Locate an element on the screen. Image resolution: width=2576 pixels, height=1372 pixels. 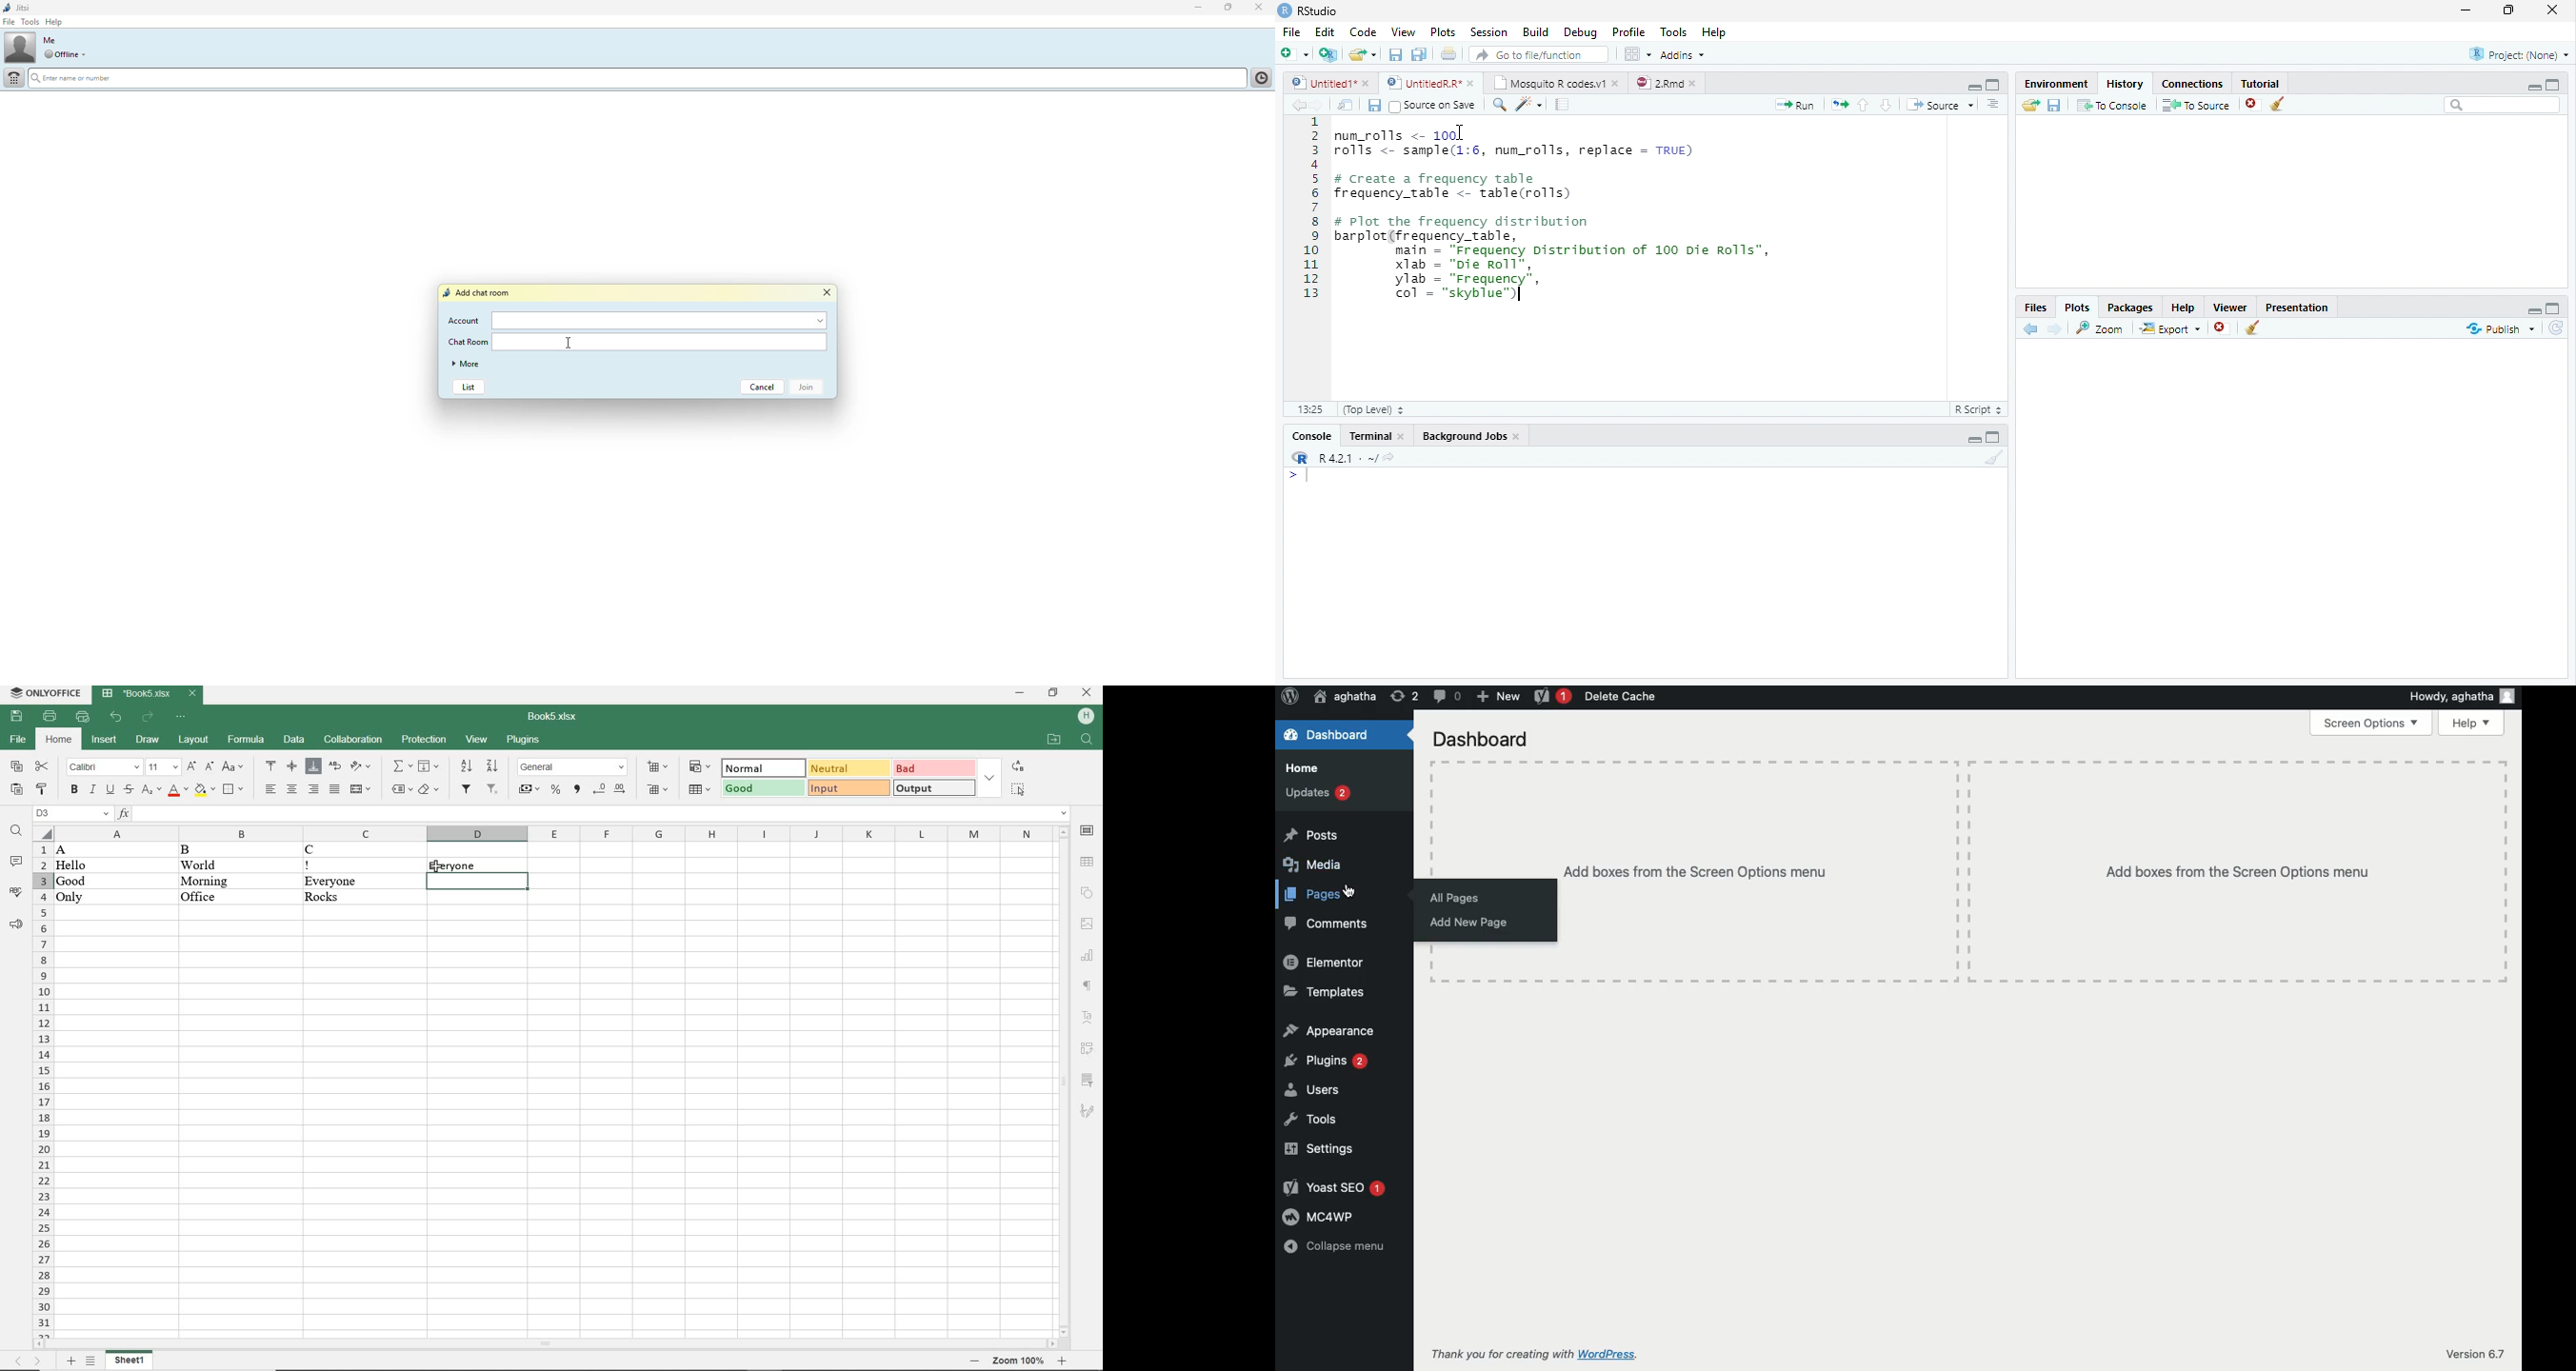
World is located at coordinates (216, 864).